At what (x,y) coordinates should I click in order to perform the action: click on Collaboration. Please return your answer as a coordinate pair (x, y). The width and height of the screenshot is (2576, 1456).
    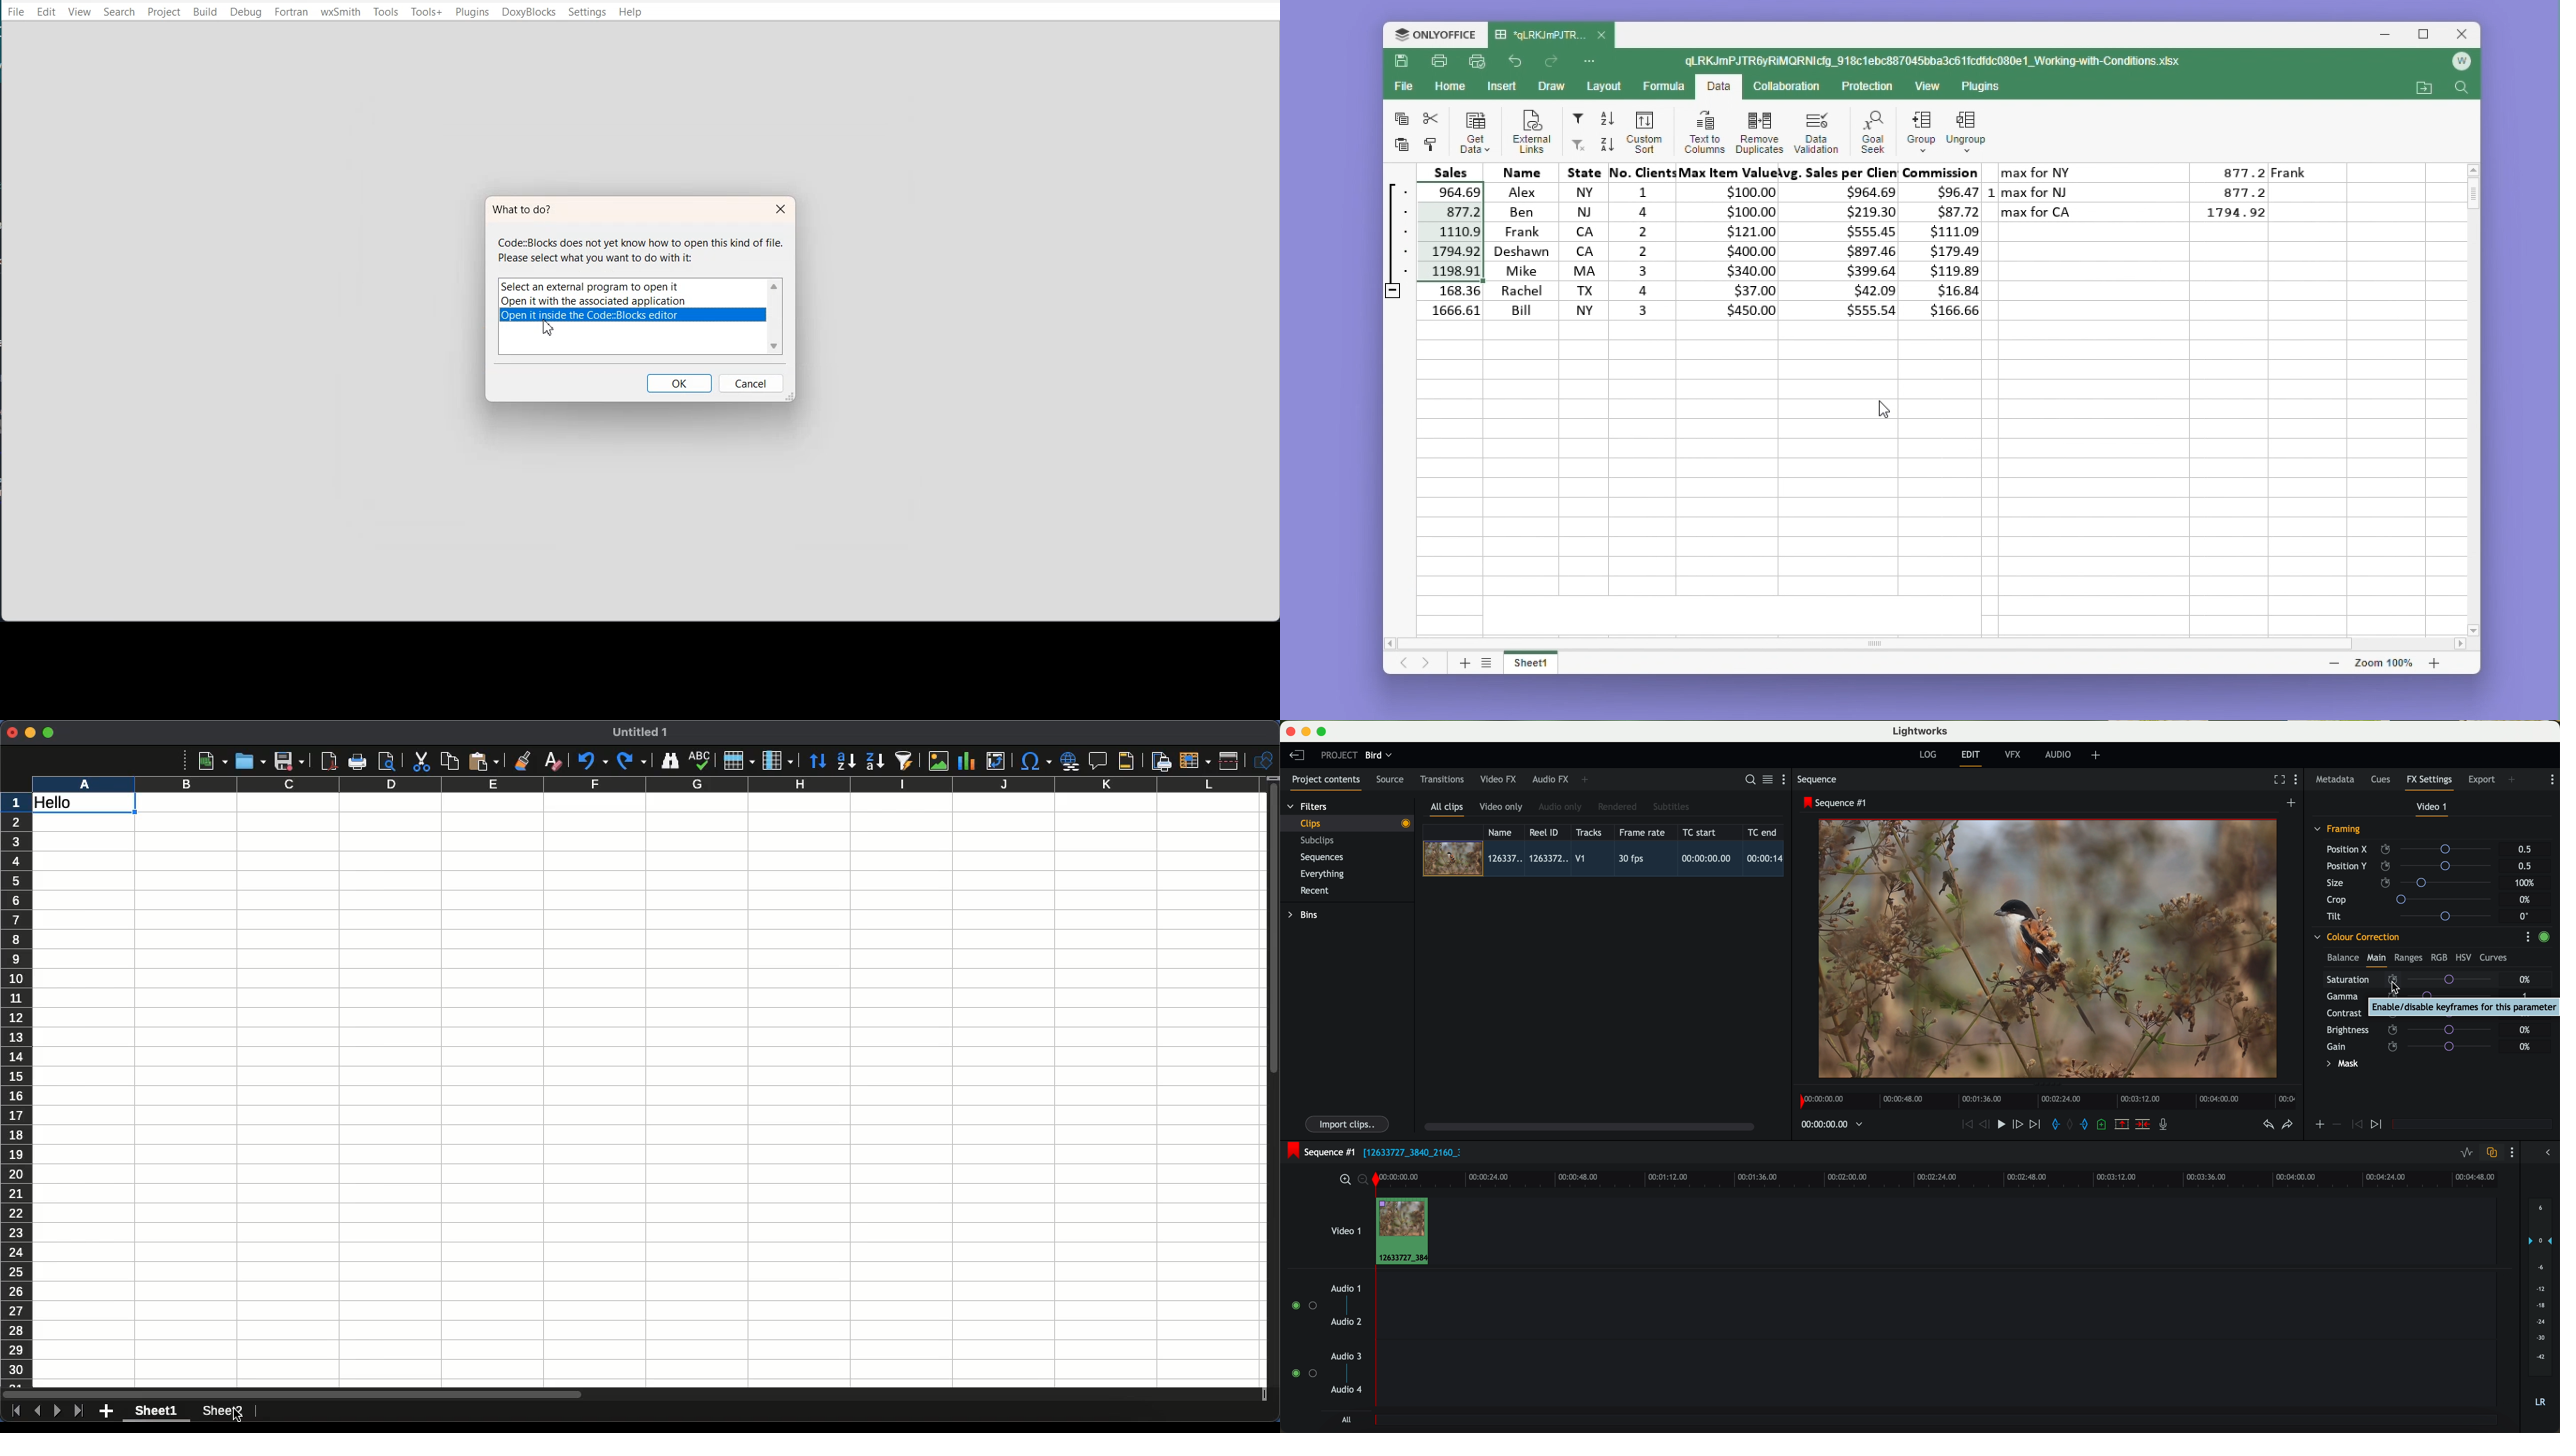
    Looking at the image, I should click on (1784, 85).